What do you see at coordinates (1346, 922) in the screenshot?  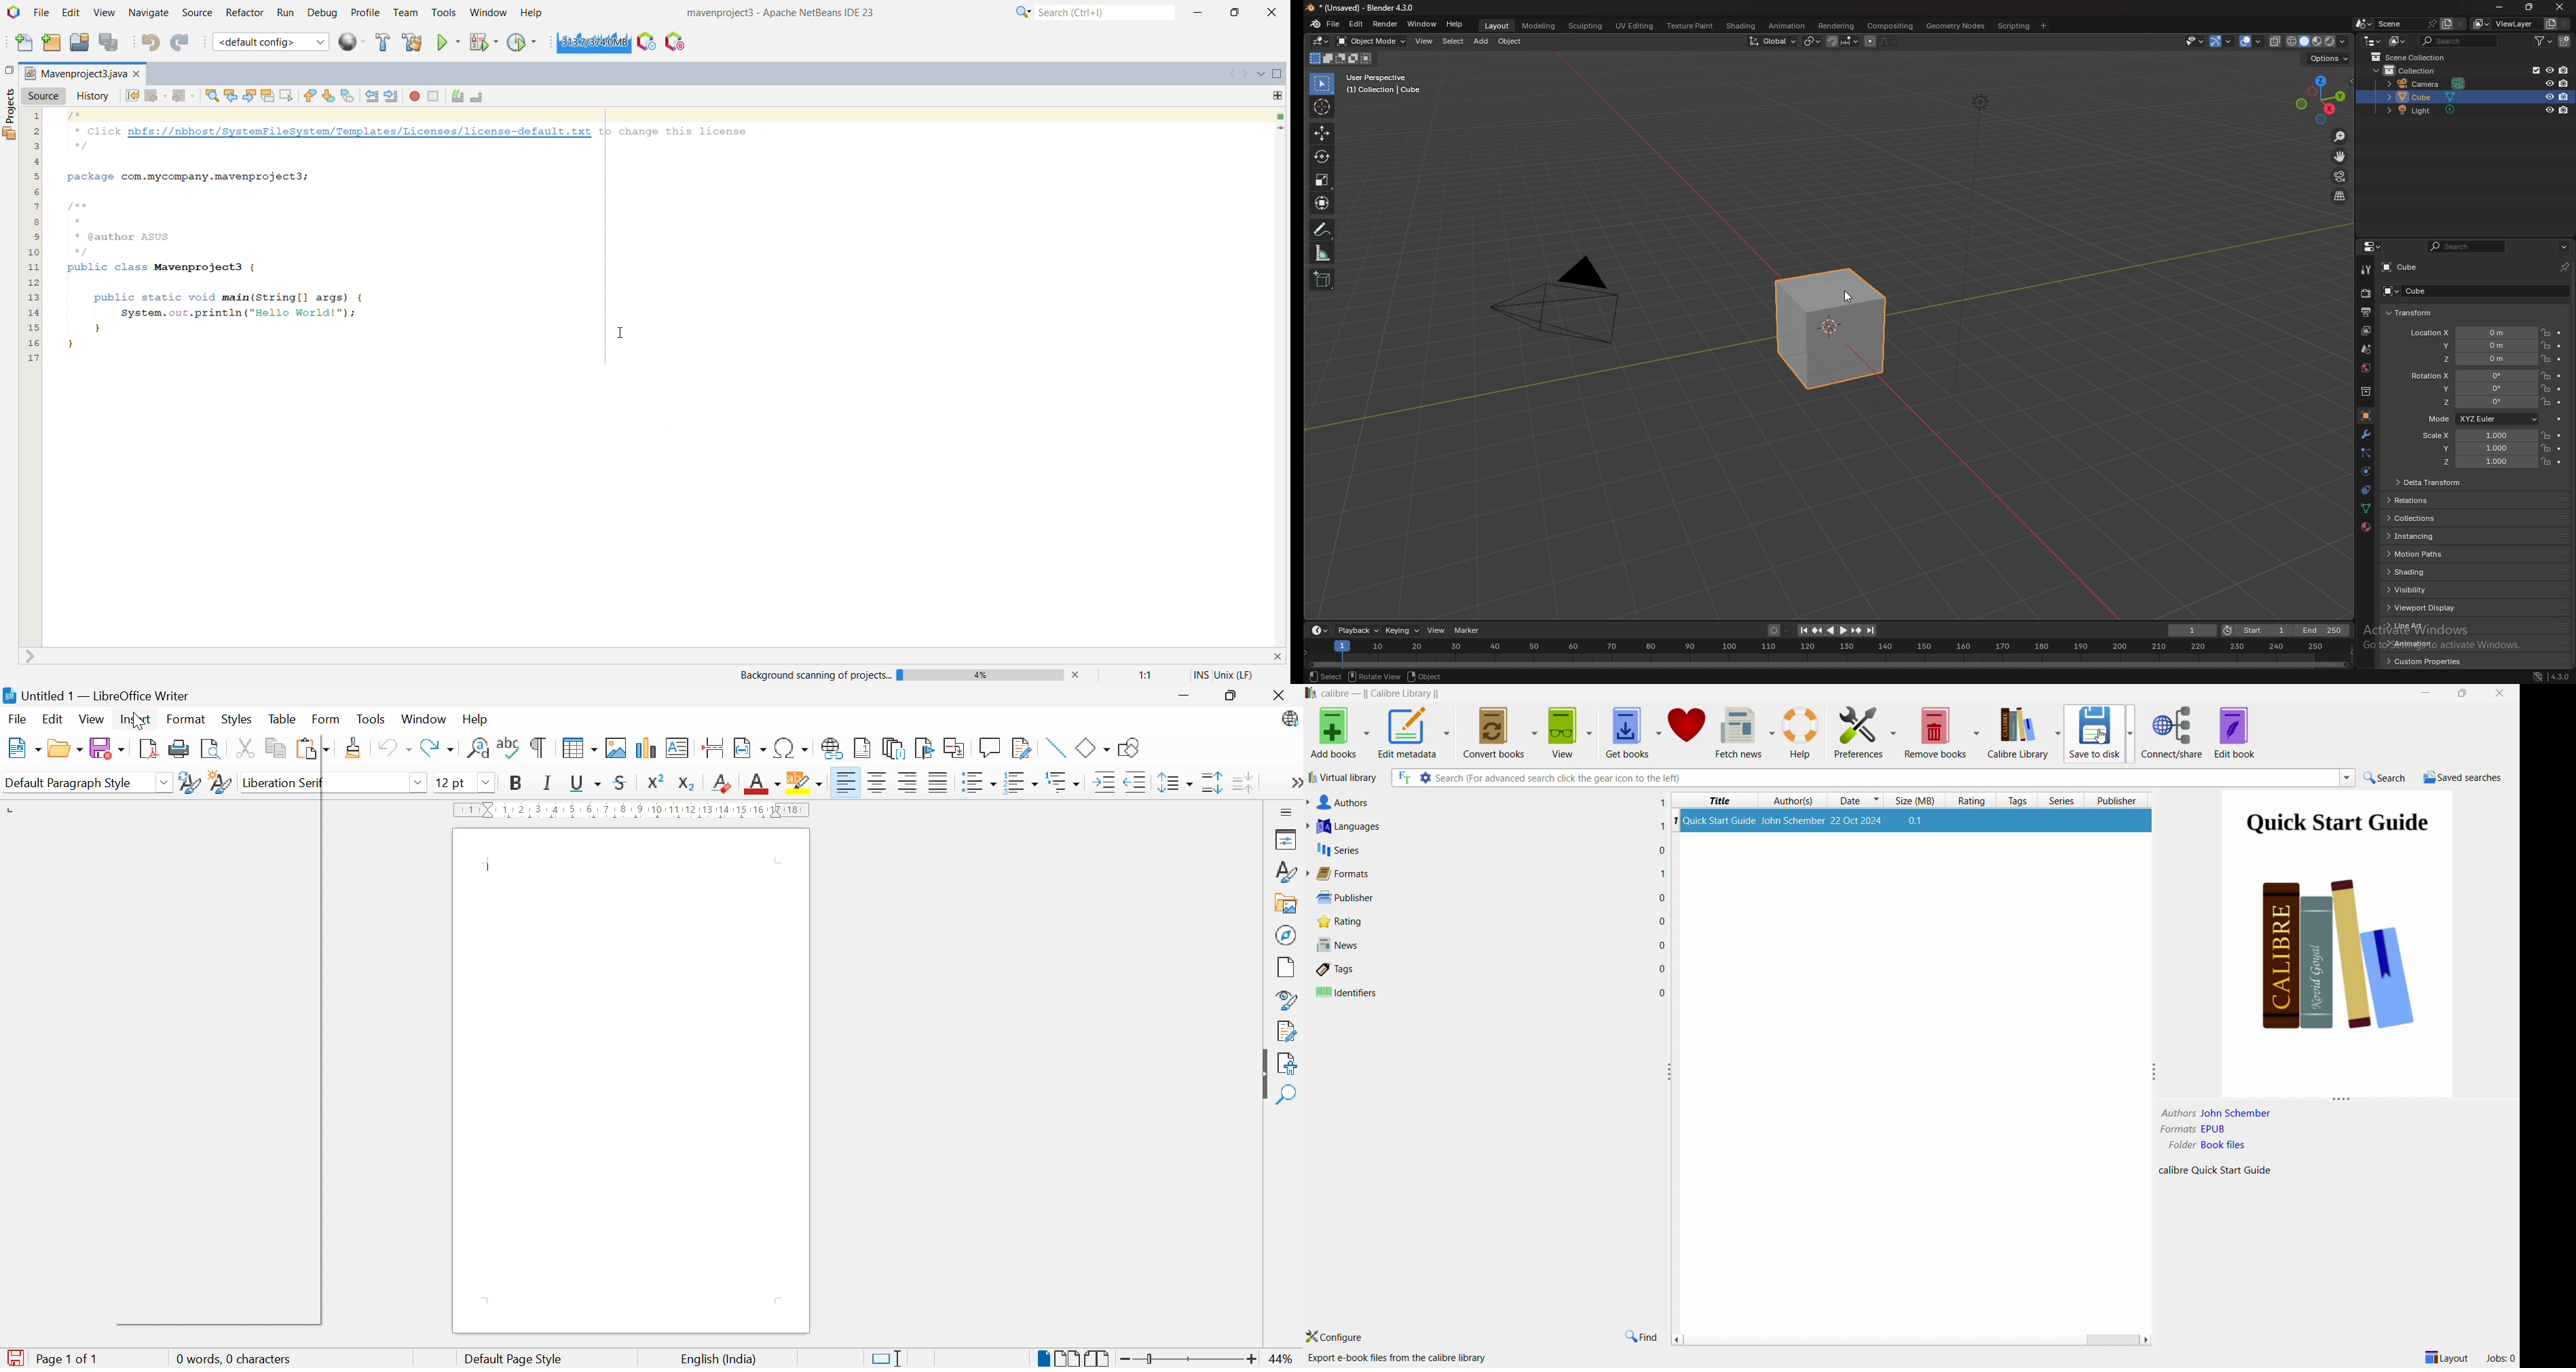 I see `Rating` at bounding box center [1346, 922].